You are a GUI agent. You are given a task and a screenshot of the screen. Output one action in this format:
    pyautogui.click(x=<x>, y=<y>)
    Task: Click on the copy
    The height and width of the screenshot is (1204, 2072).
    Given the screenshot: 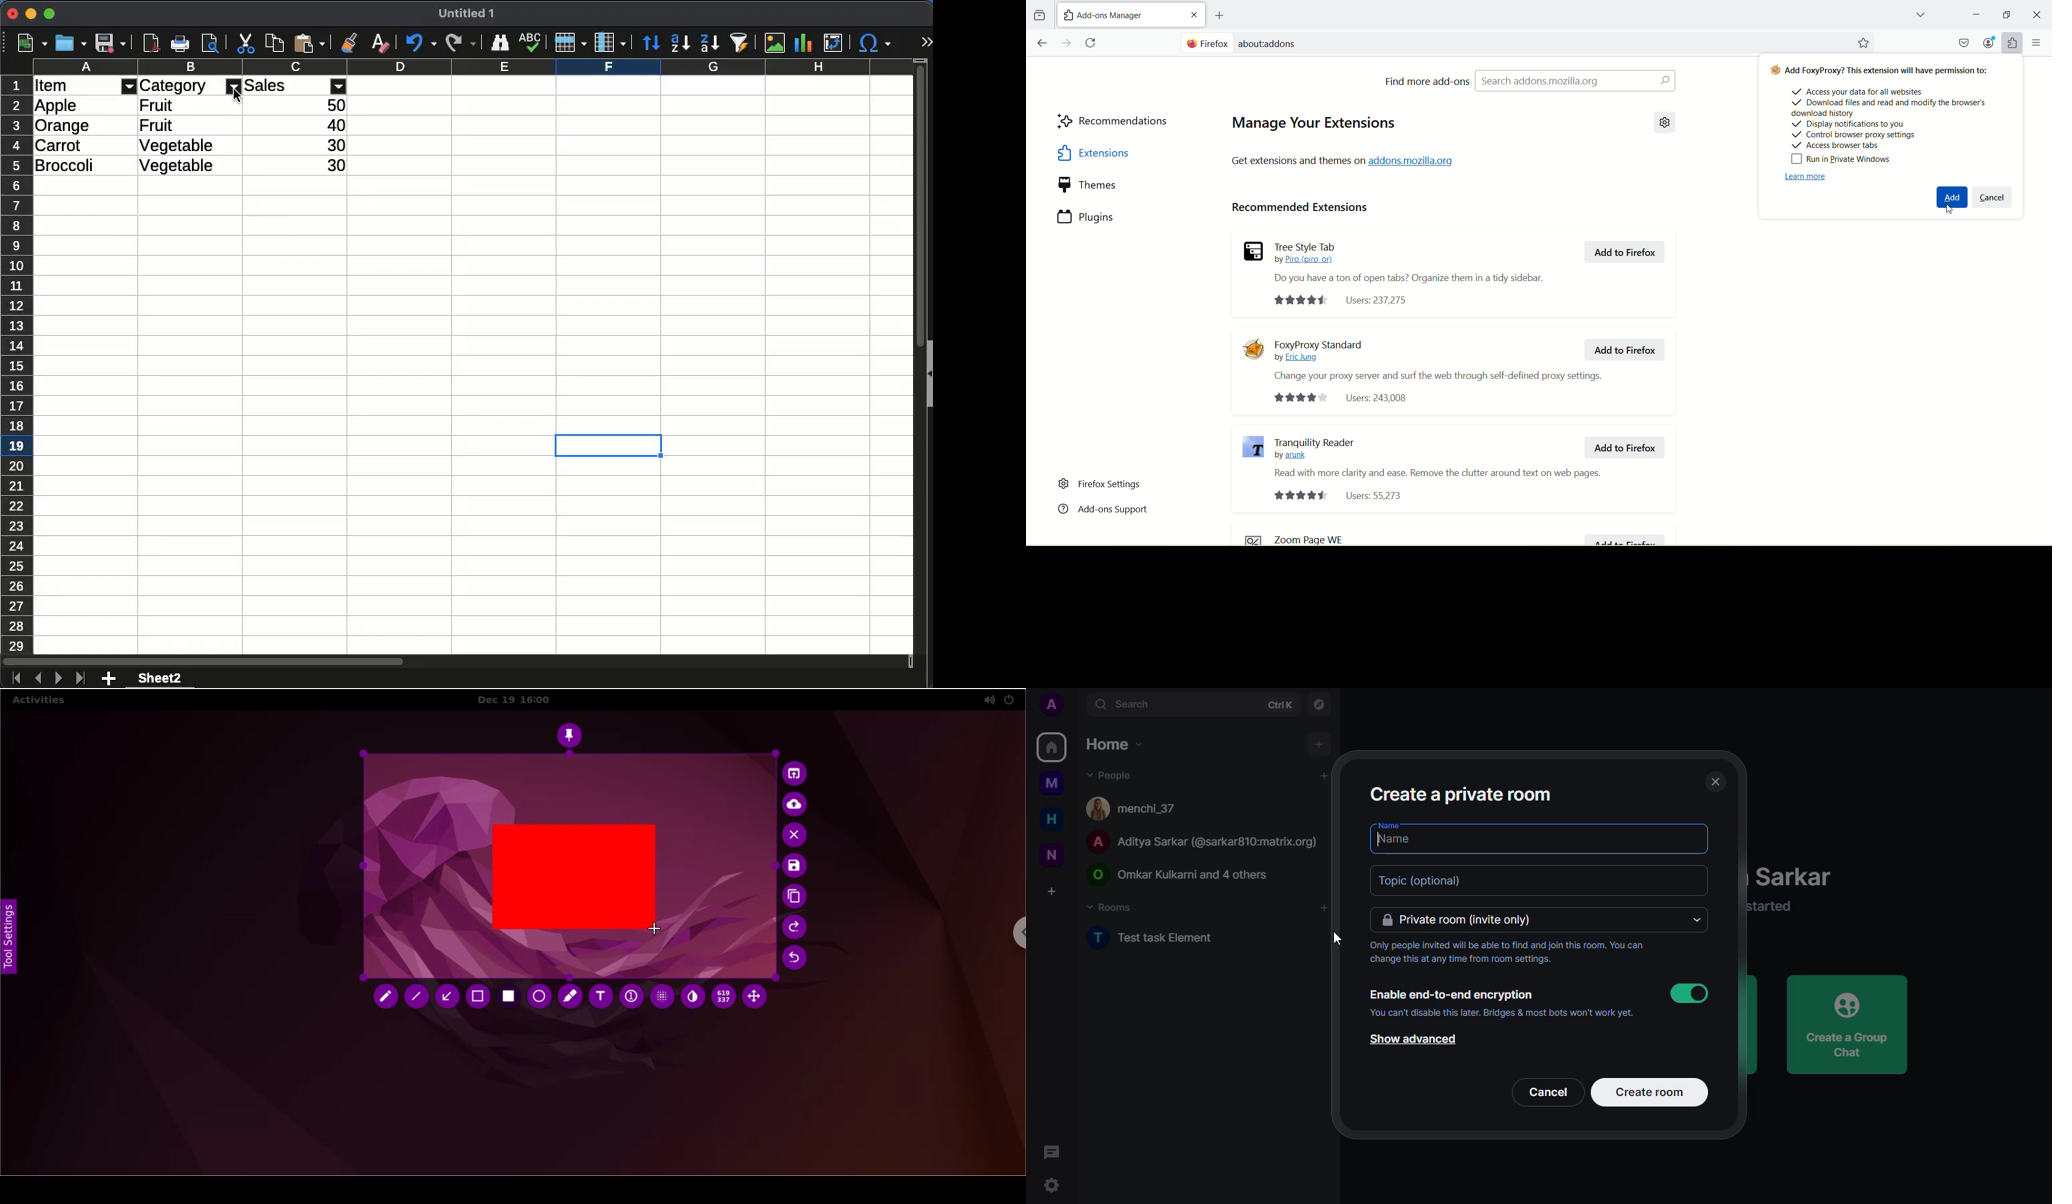 What is the action you would take?
    pyautogui.click(x=274, y=45)
    